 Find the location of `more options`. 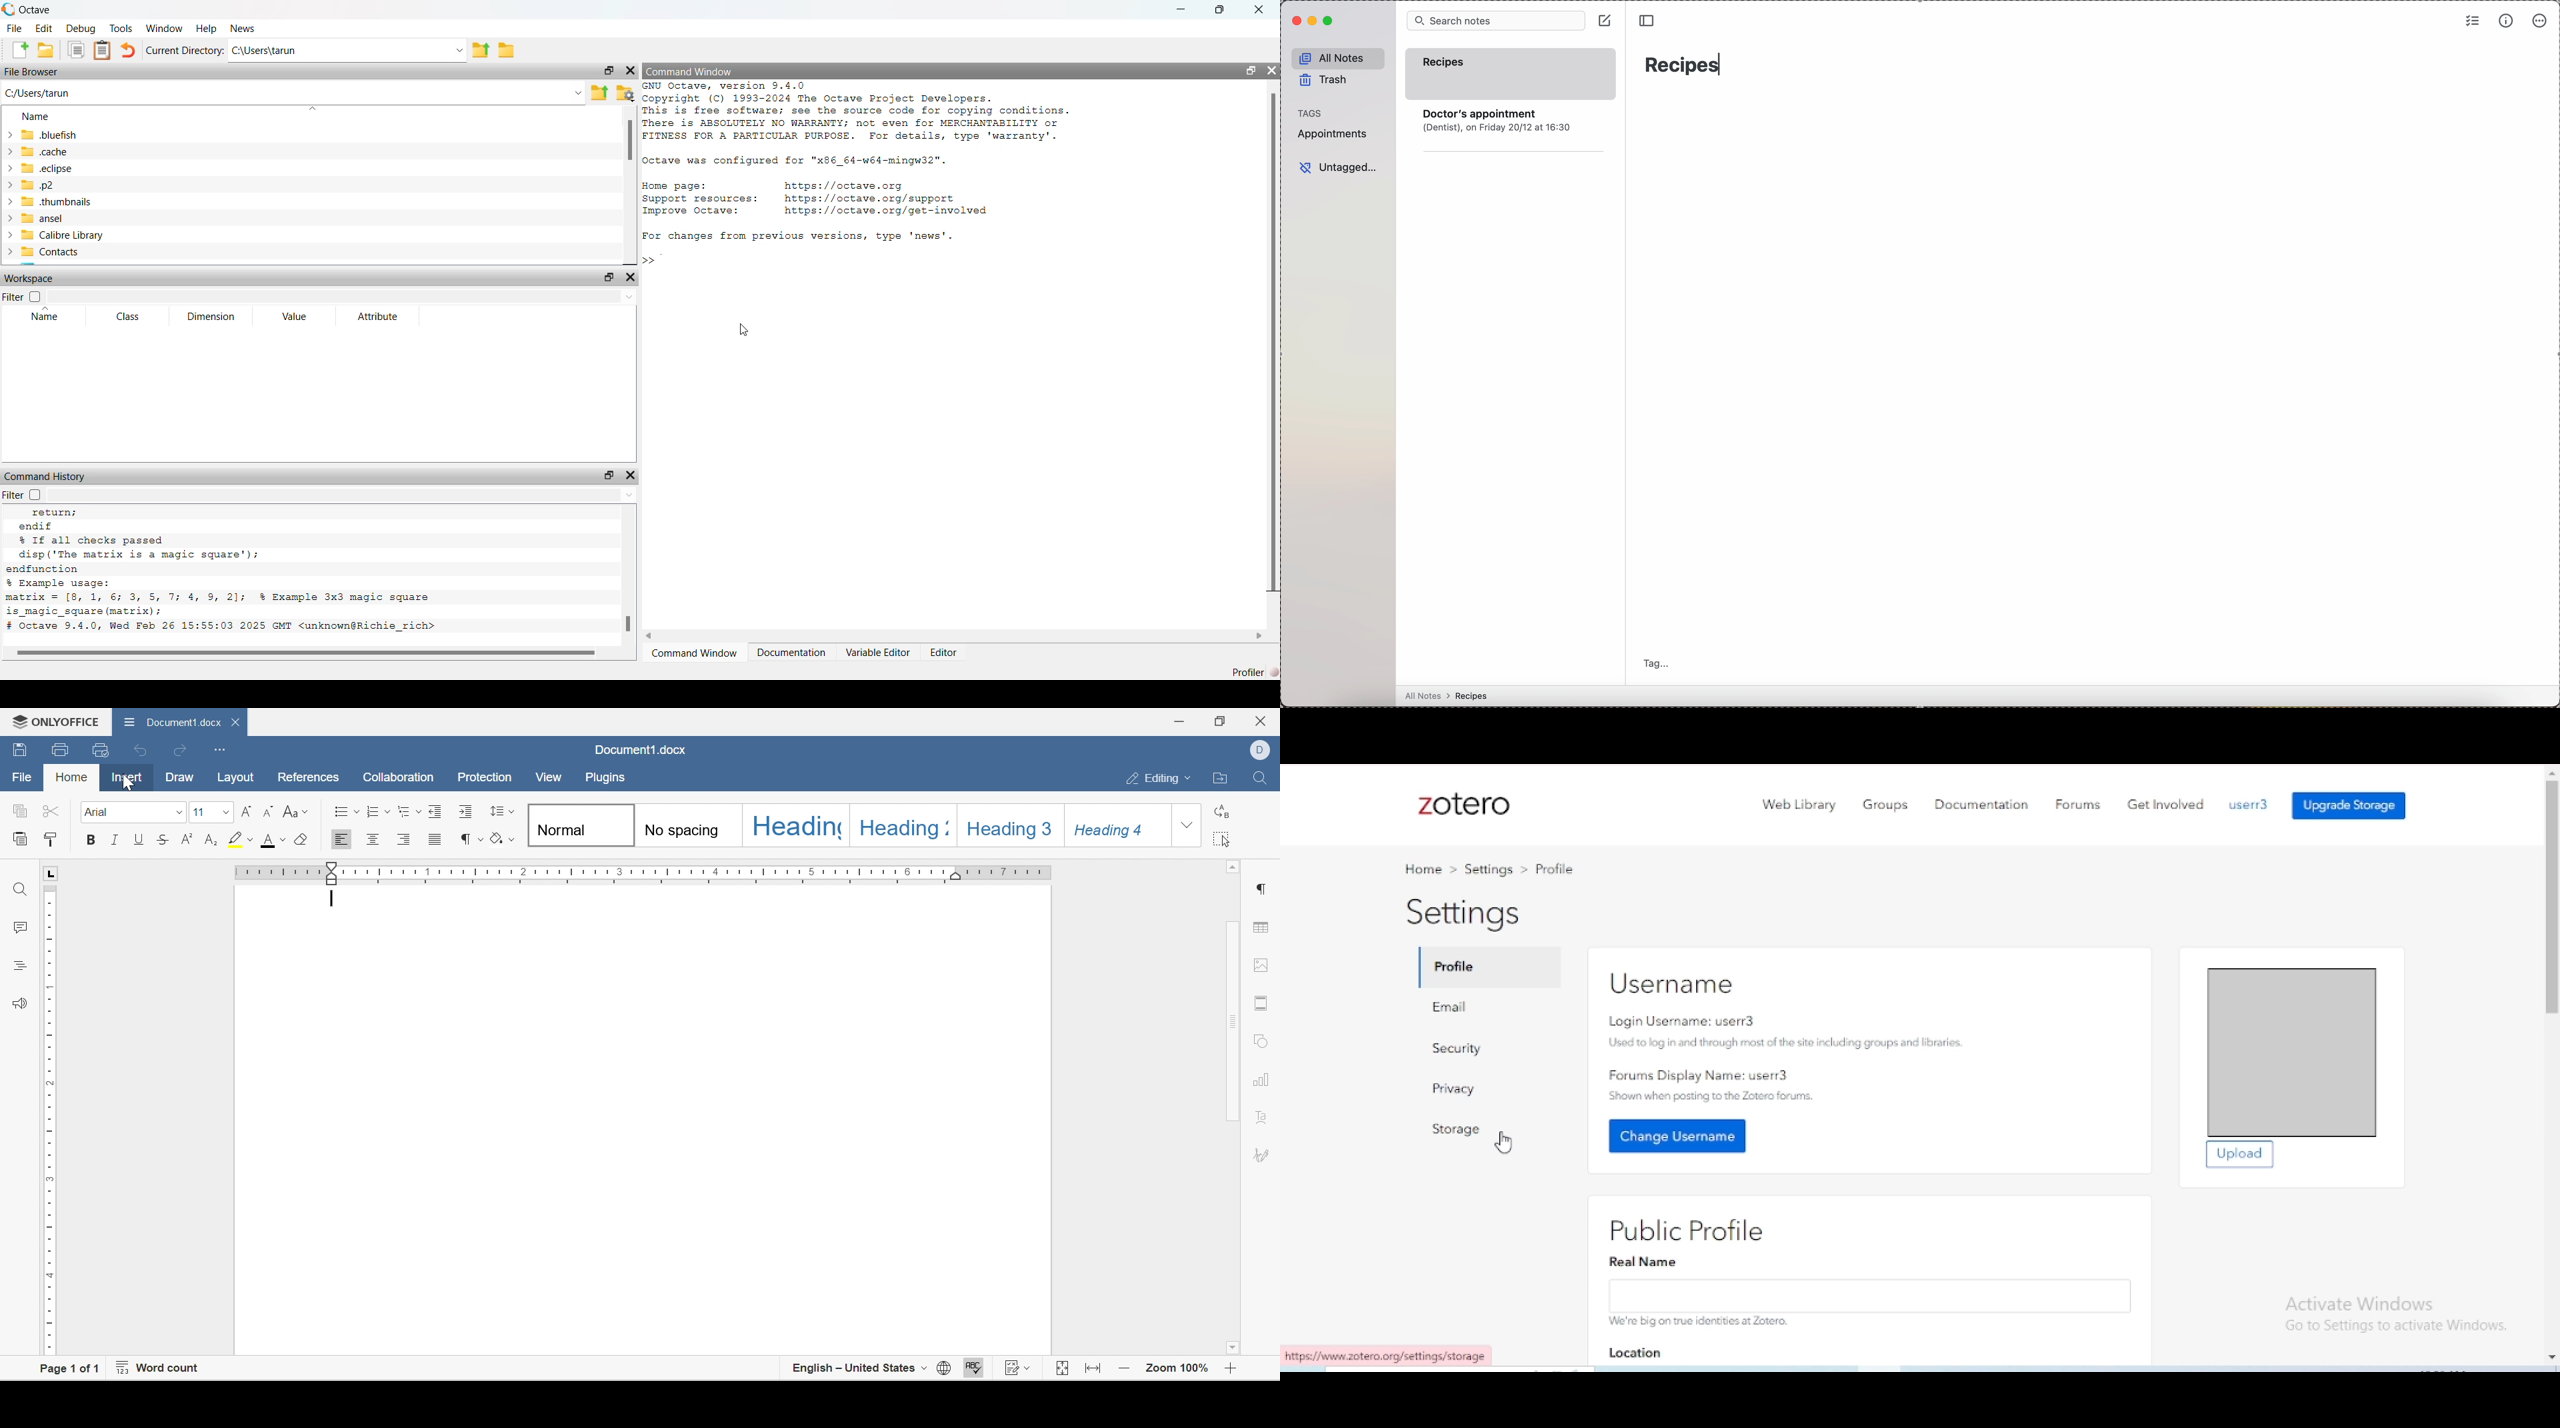

more options is located at coordinates (2538, 21).